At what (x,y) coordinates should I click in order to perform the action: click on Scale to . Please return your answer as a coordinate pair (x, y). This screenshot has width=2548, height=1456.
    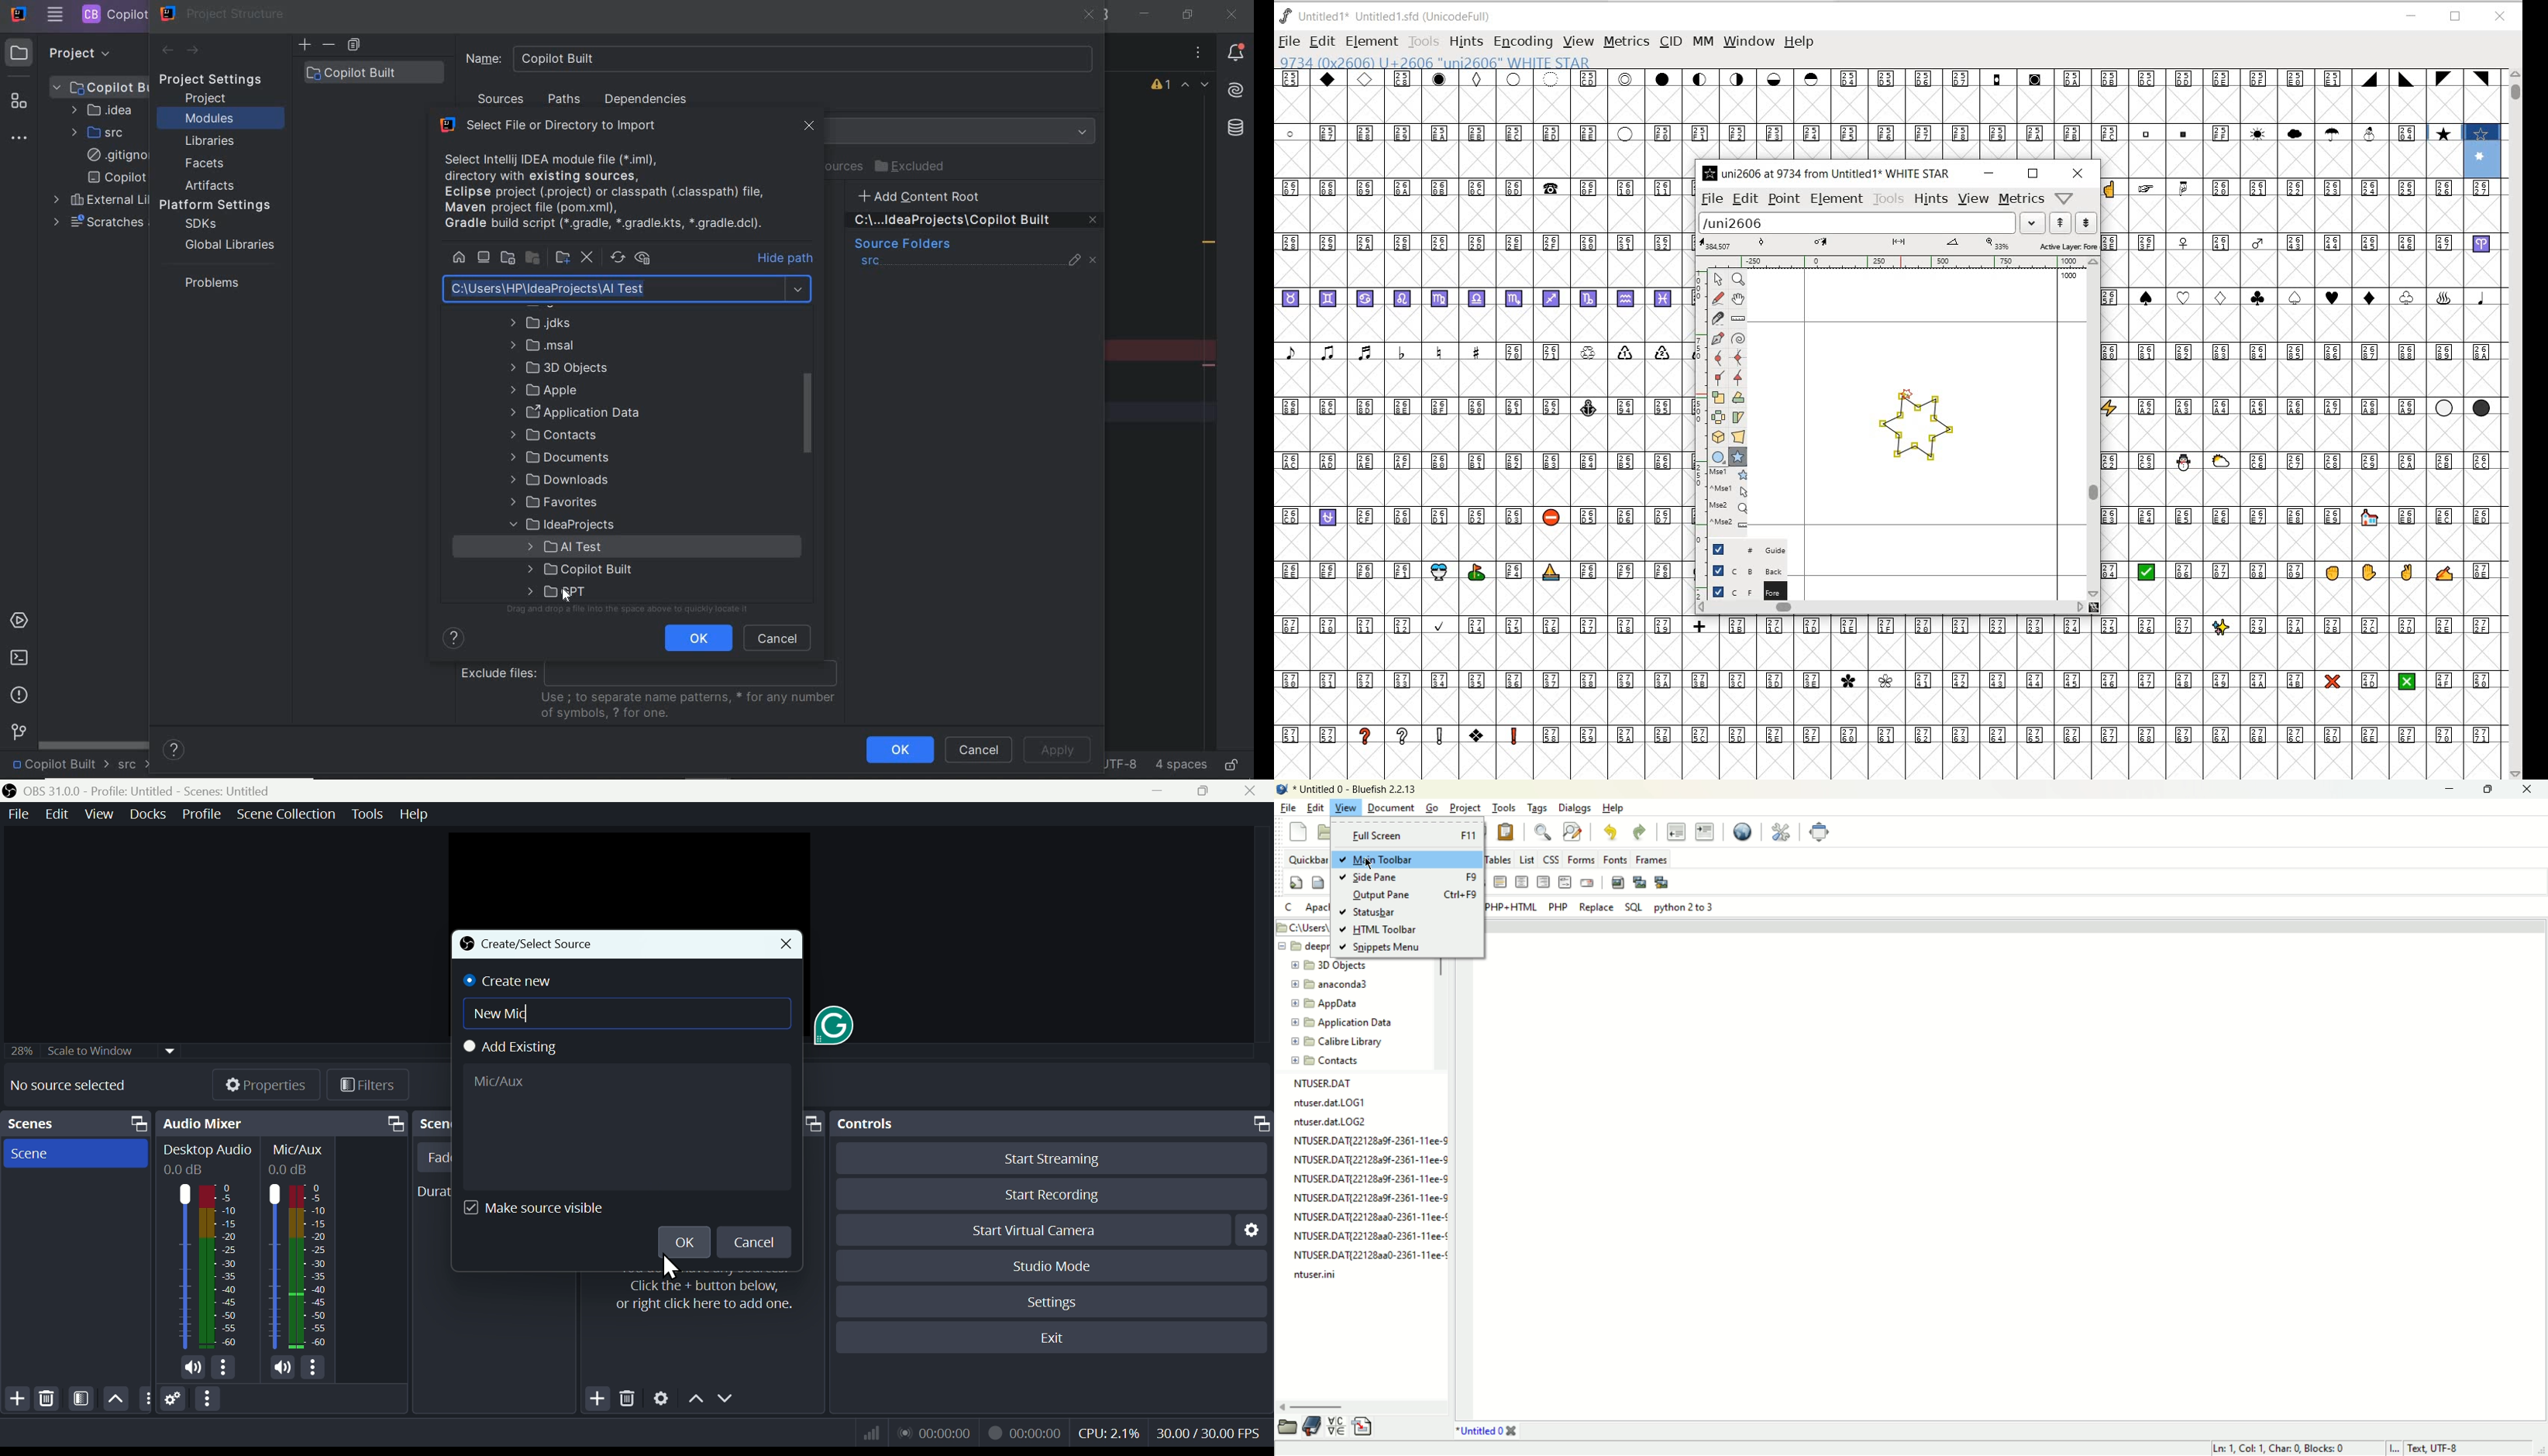
    Looking at the image, I should click on (87, 1053).